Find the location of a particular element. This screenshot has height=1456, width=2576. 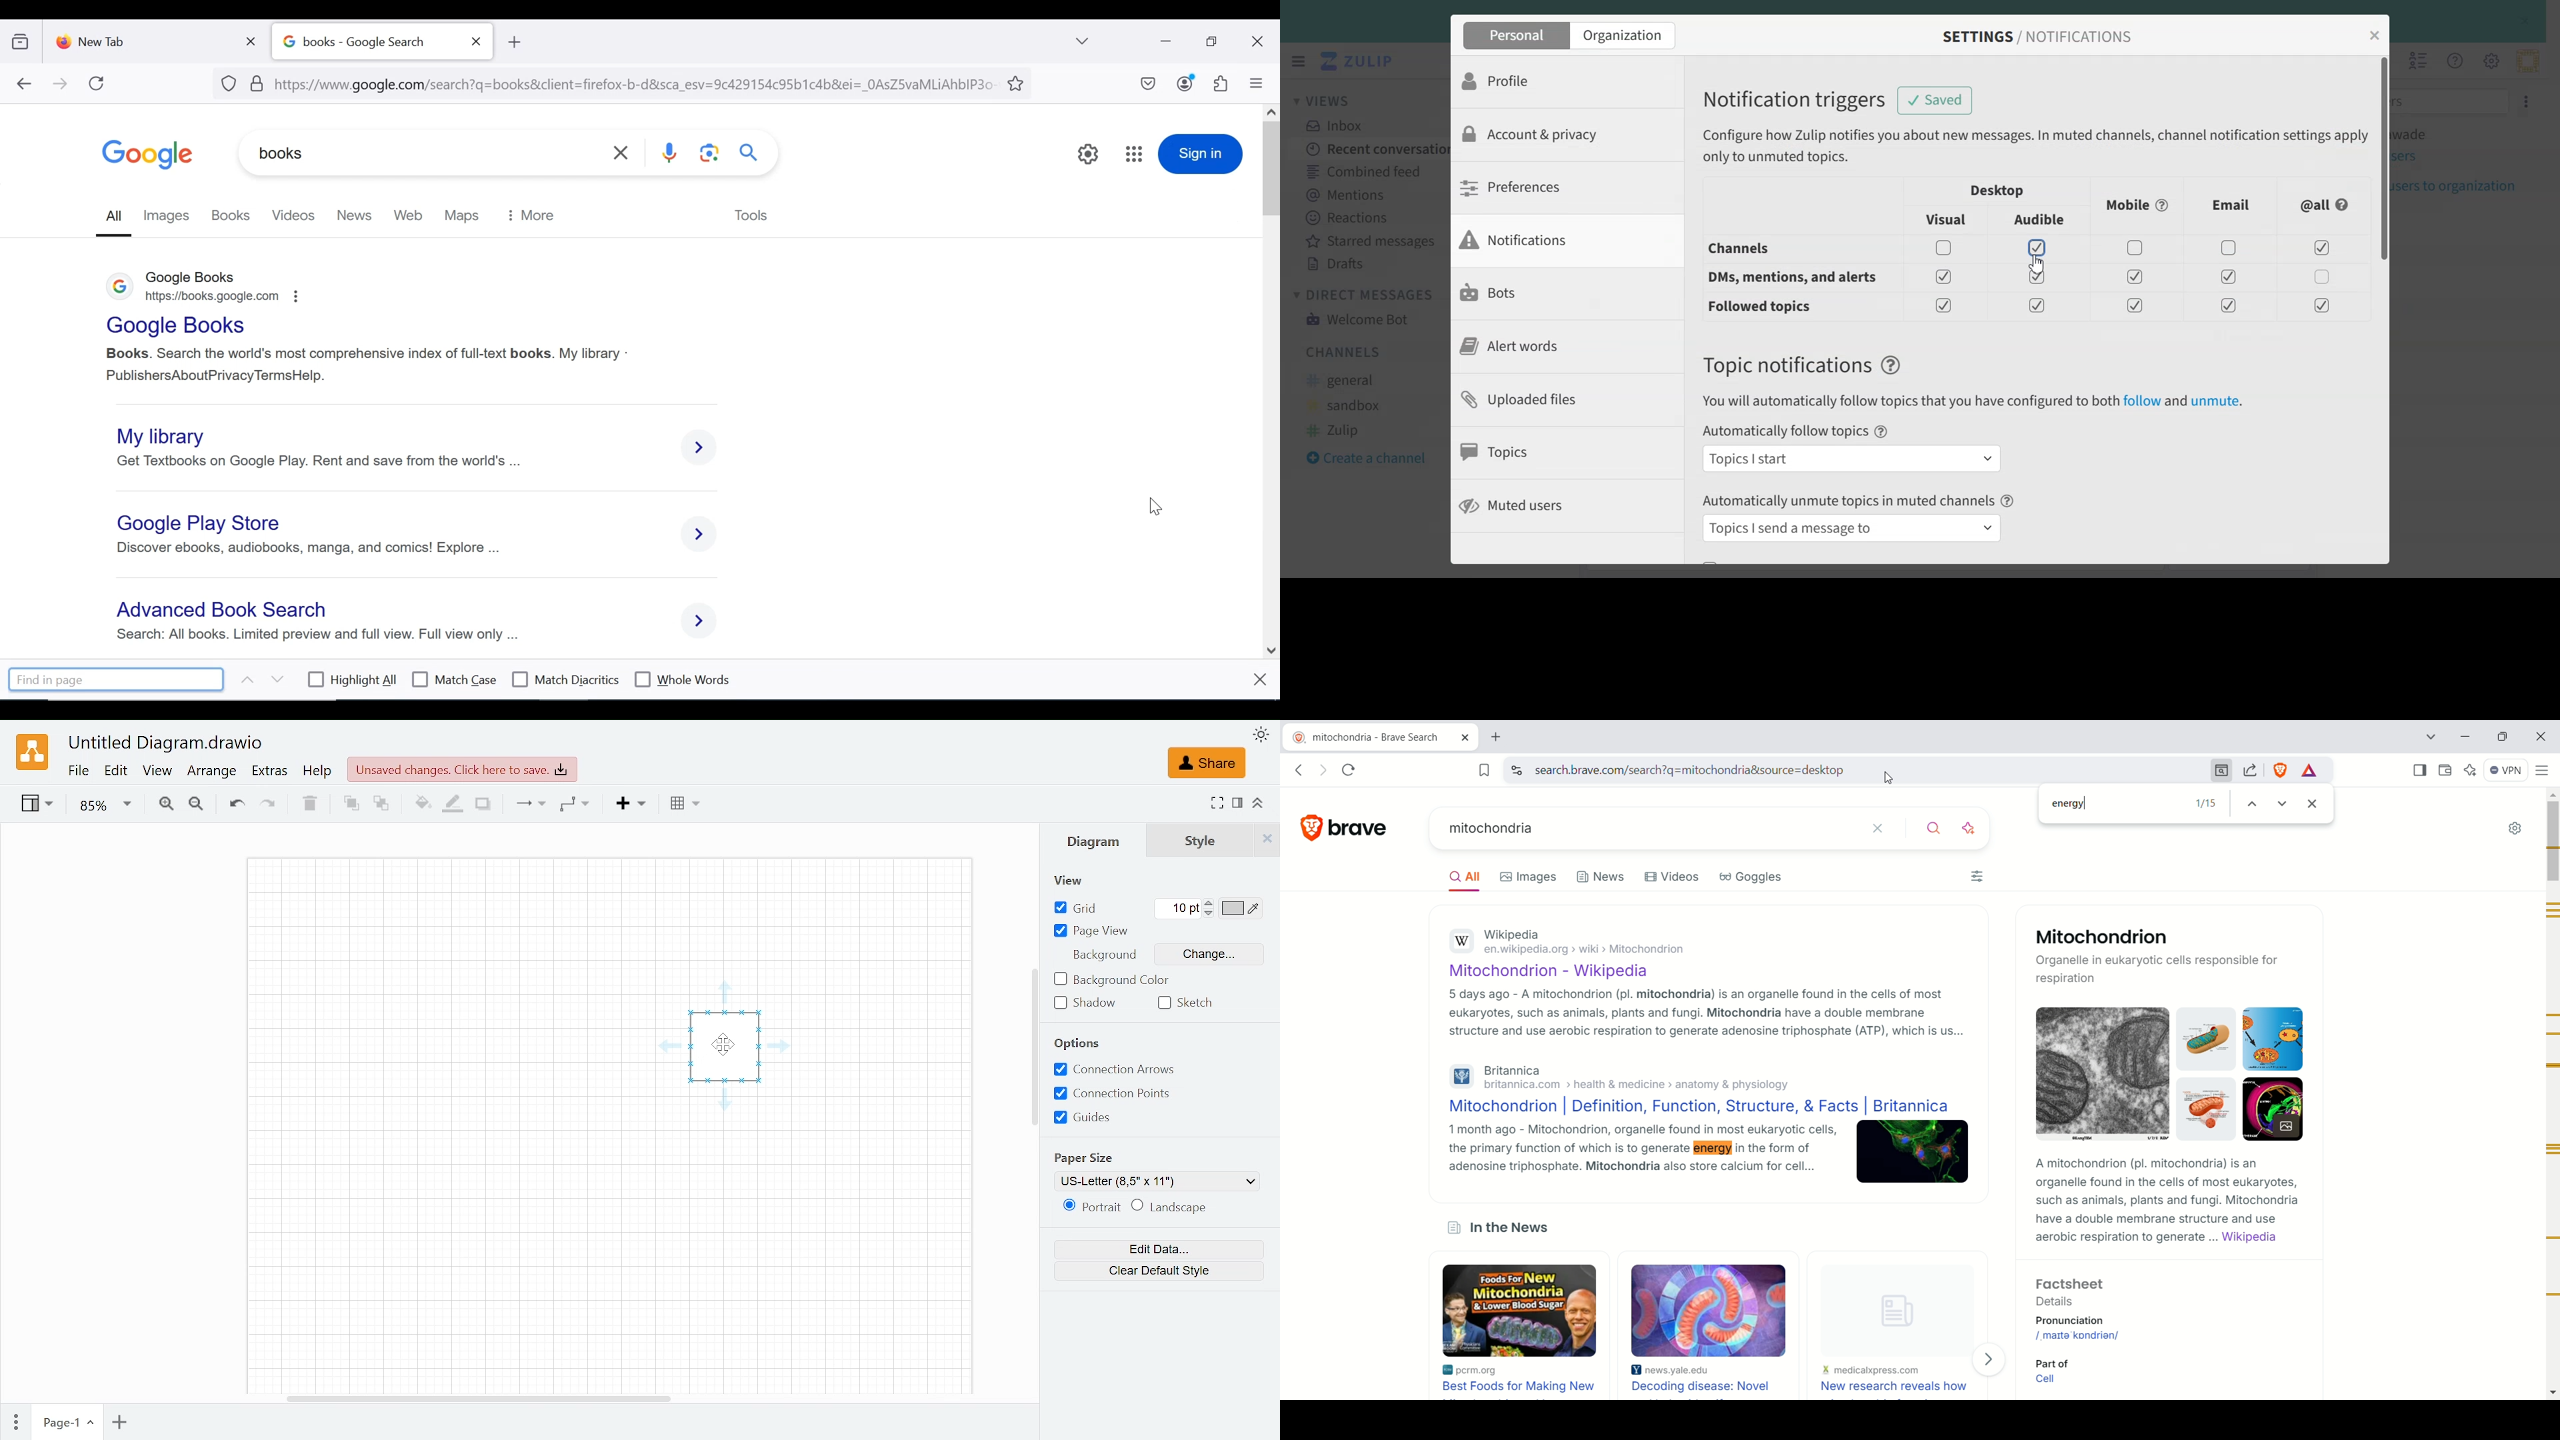

Connection points is located at coordinates (1112, 1094).